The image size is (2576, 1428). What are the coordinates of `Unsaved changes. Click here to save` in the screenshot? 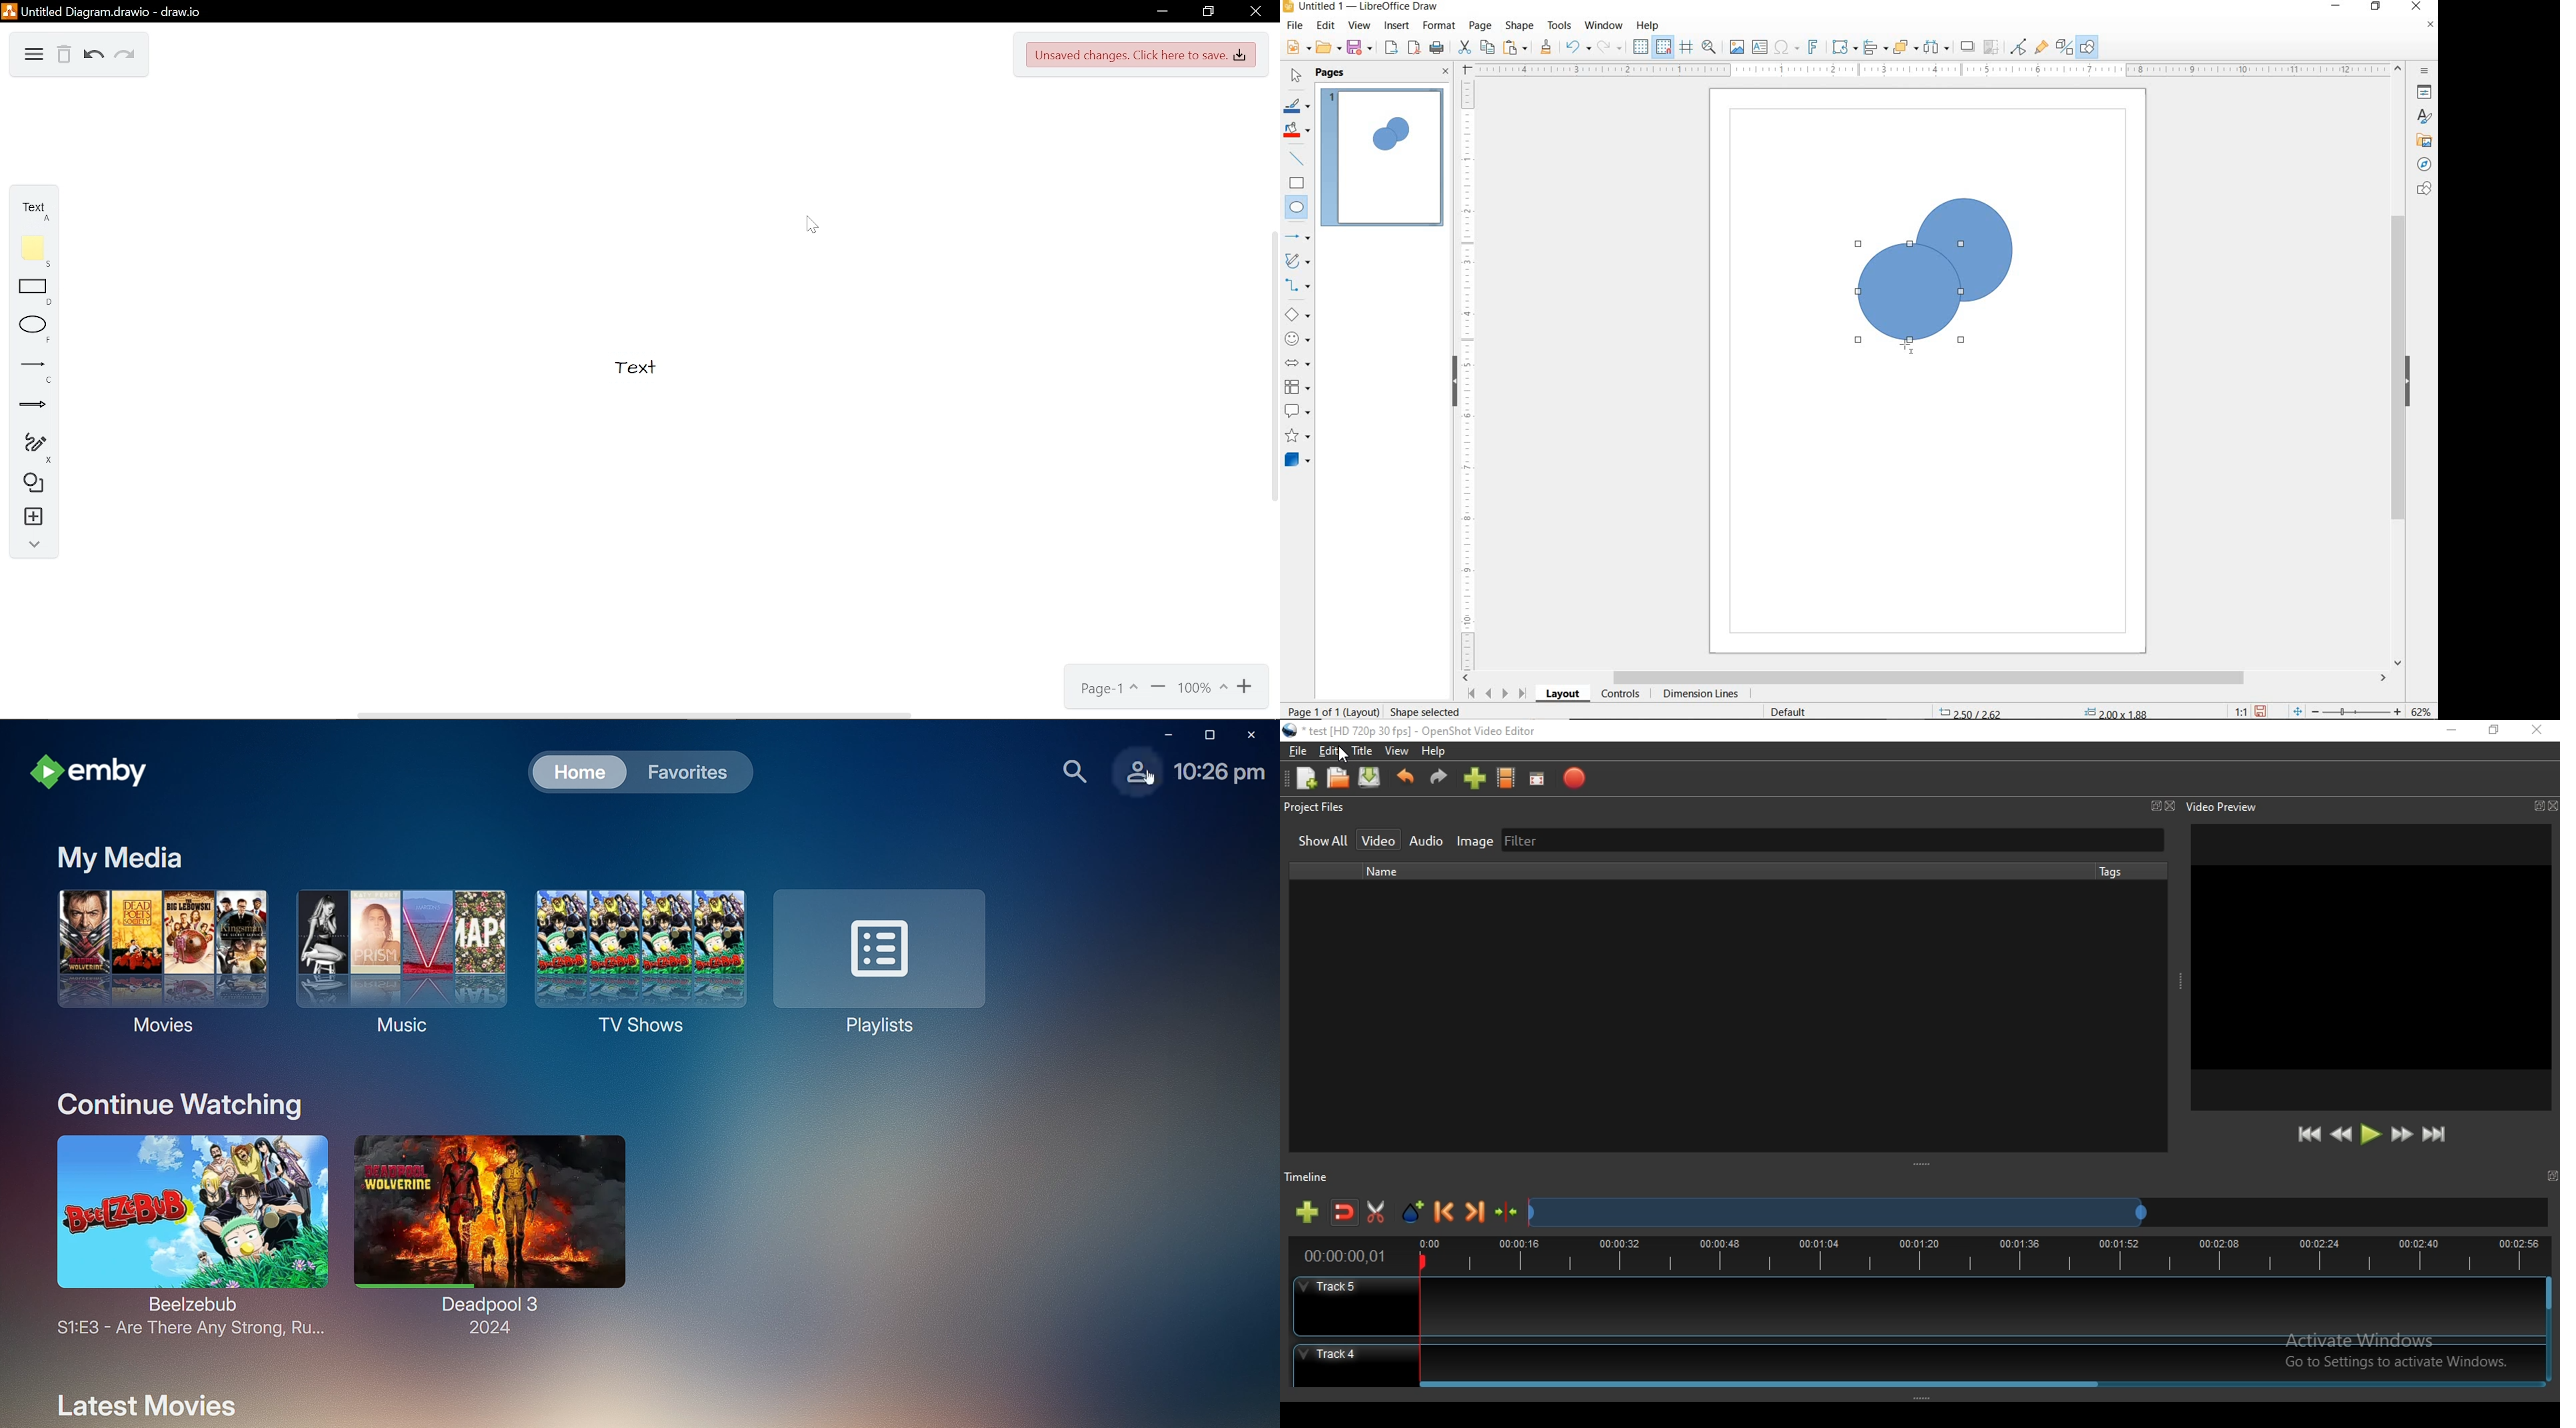 It's located at (1144, 54).